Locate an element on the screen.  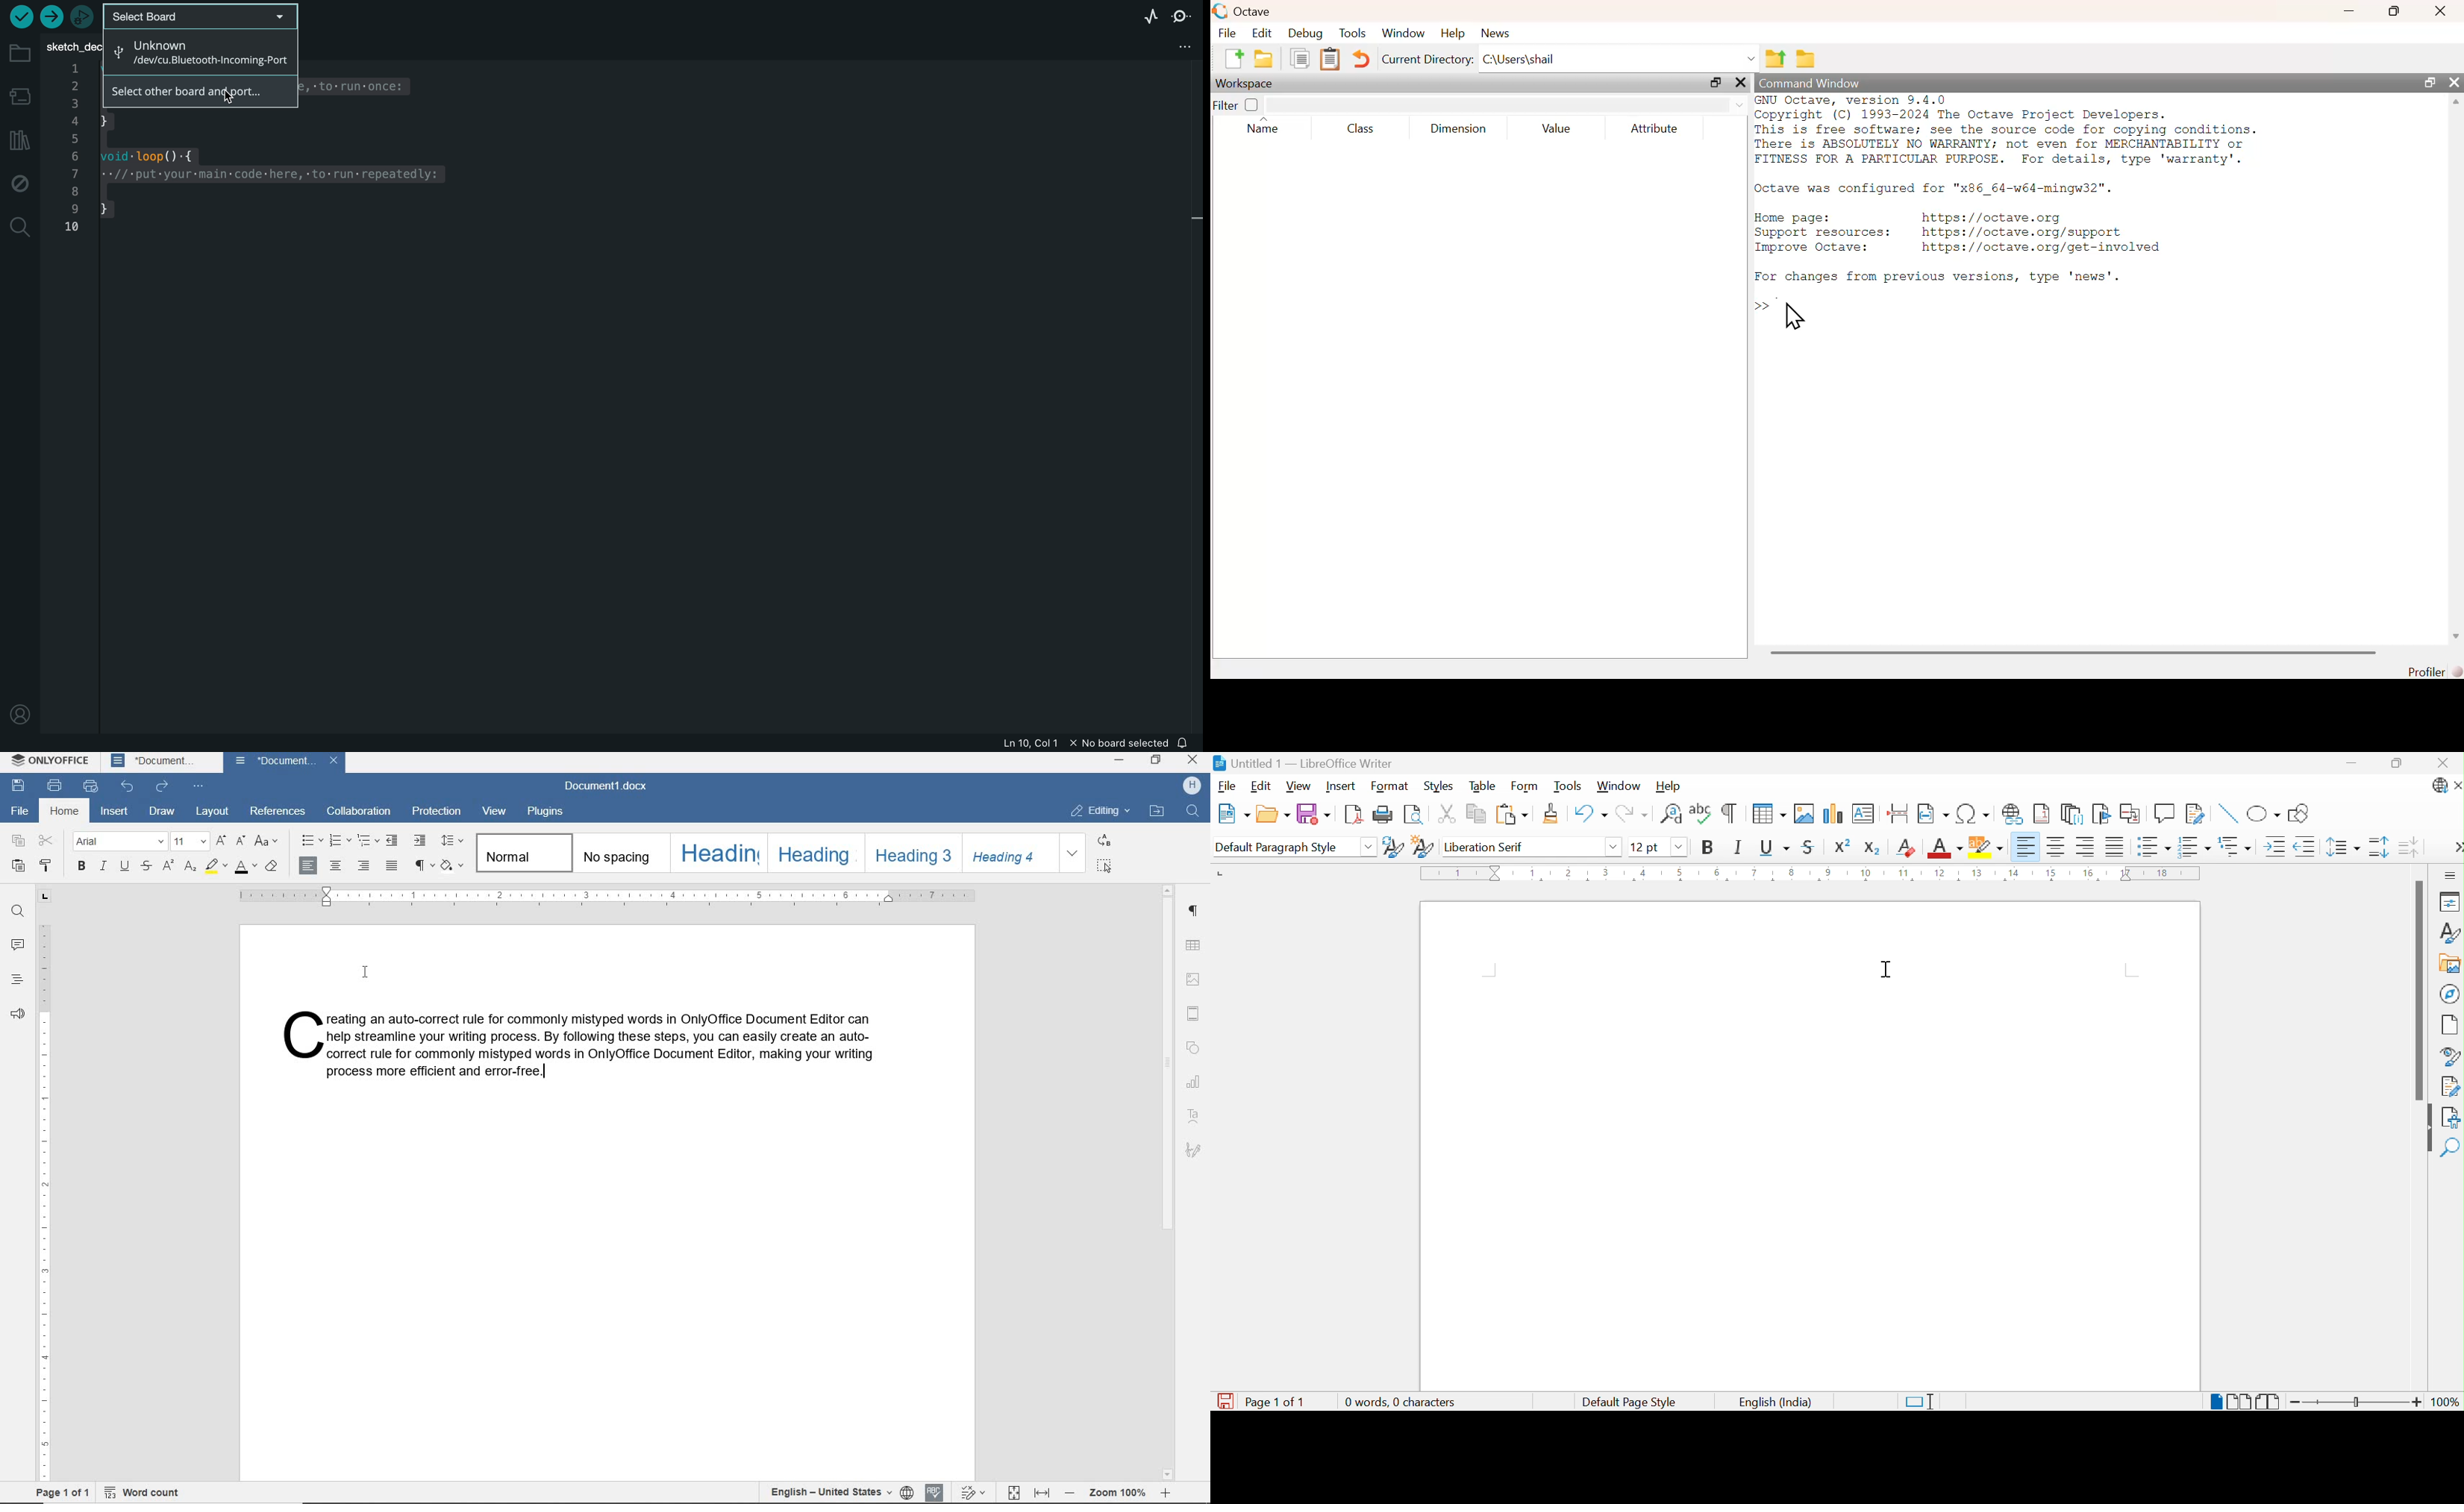
maximize is located at coordinates (1156, 761).